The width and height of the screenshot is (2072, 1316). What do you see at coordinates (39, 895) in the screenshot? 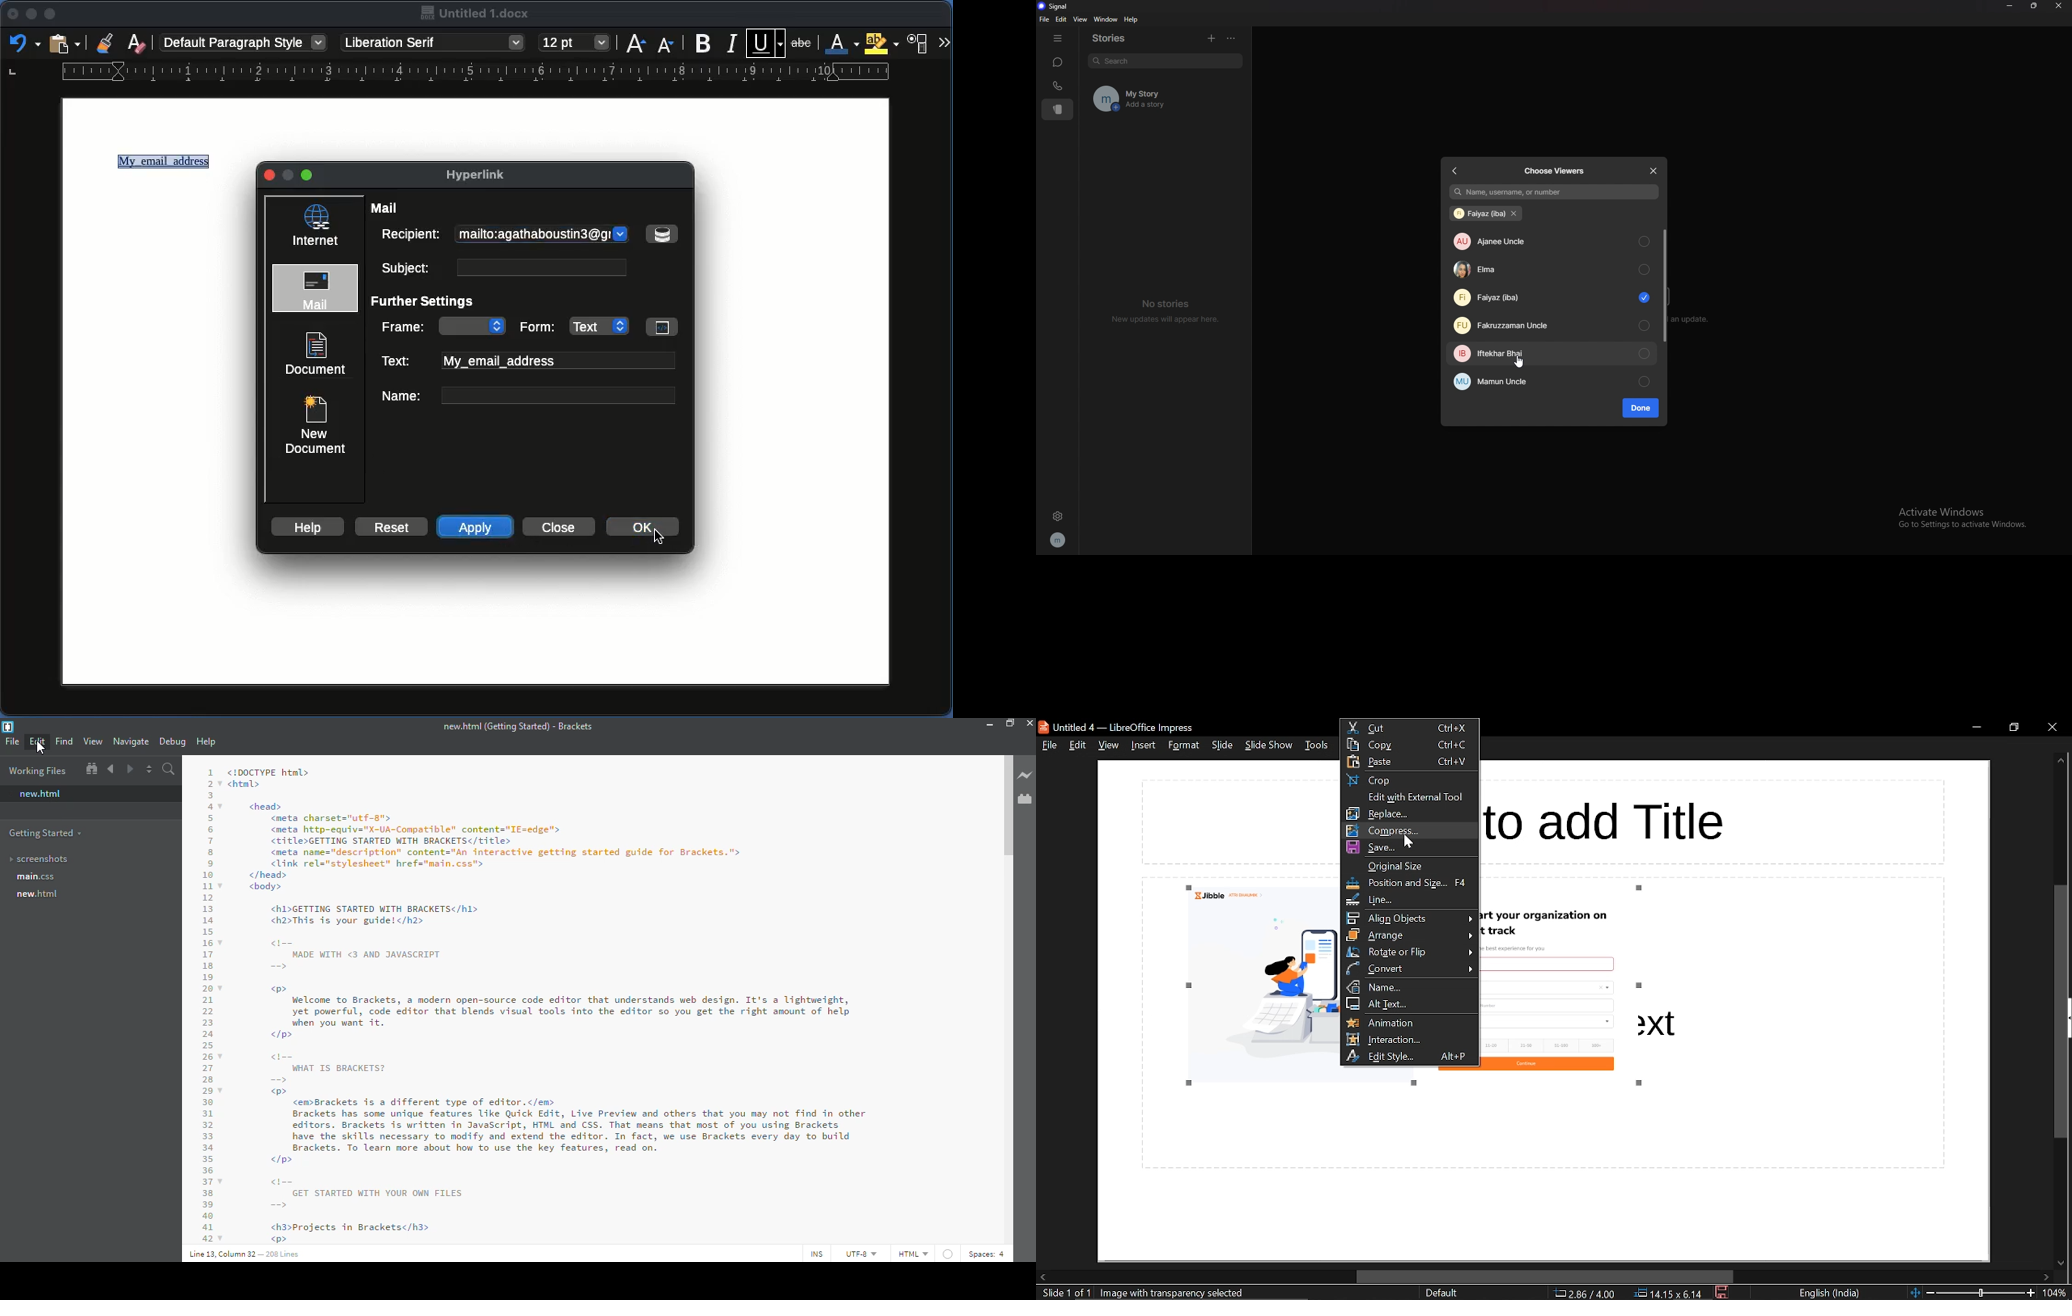
I see `new` at bounding box center [39, 895].